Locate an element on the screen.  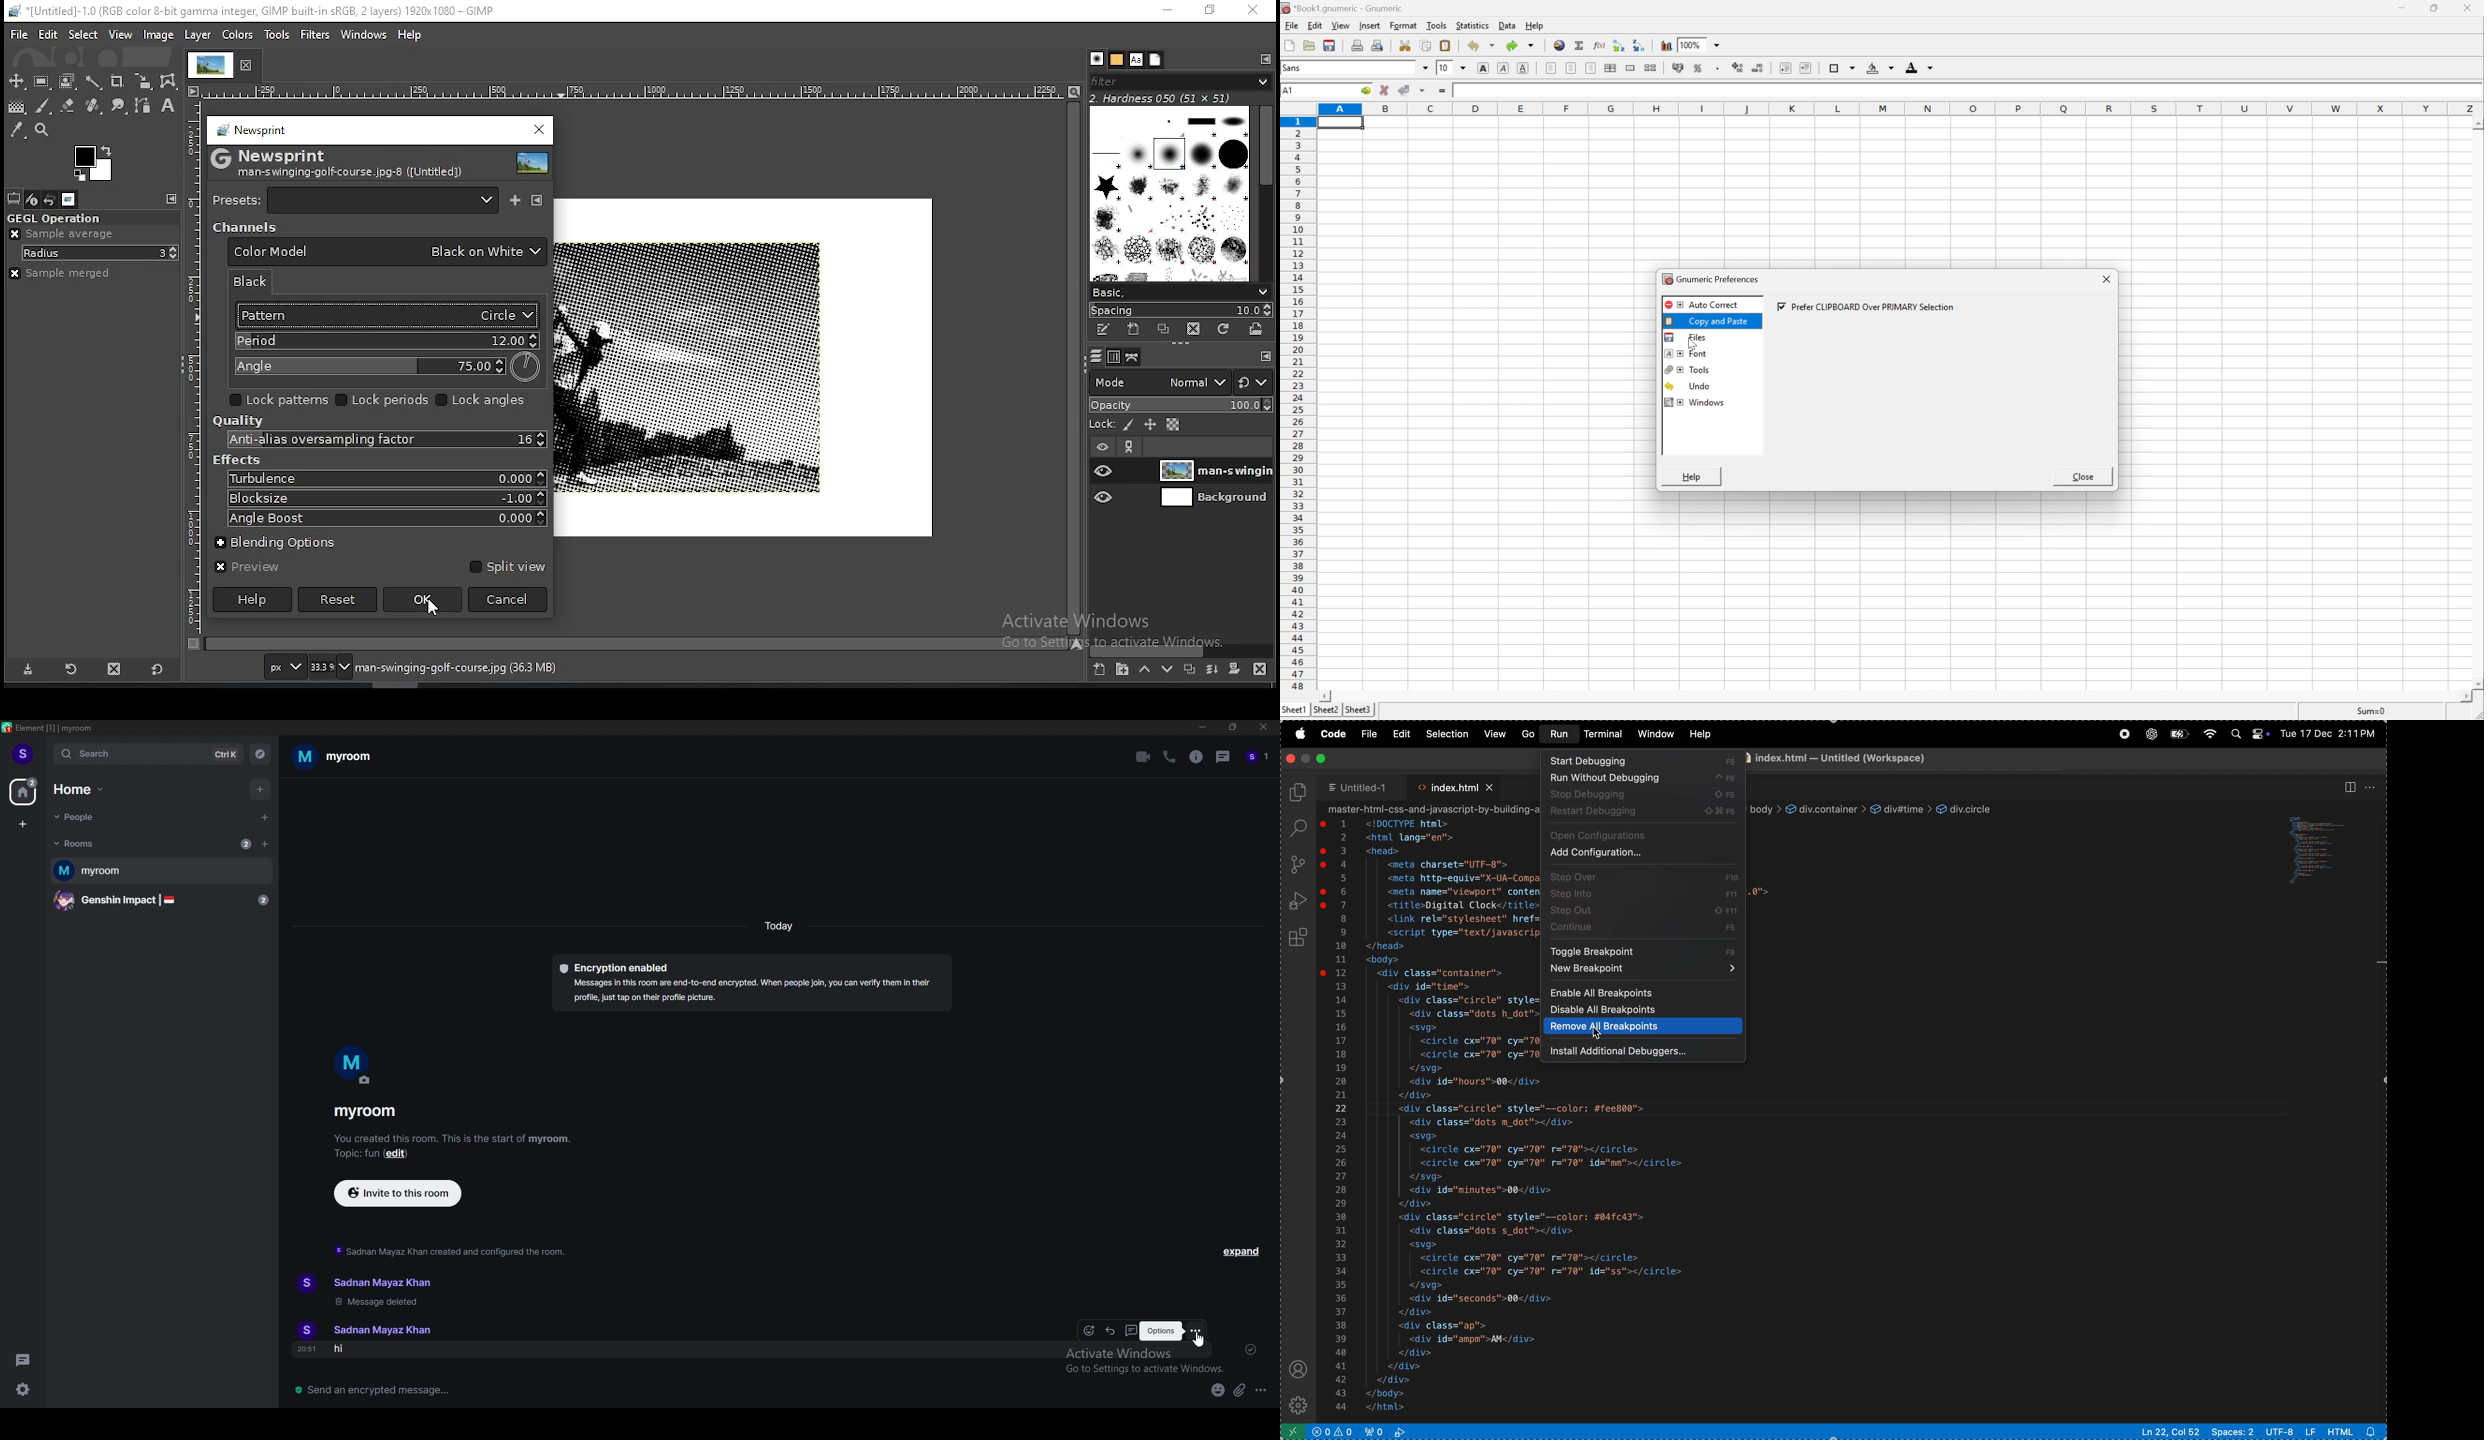
copy is located at coordinates (1425, 44).